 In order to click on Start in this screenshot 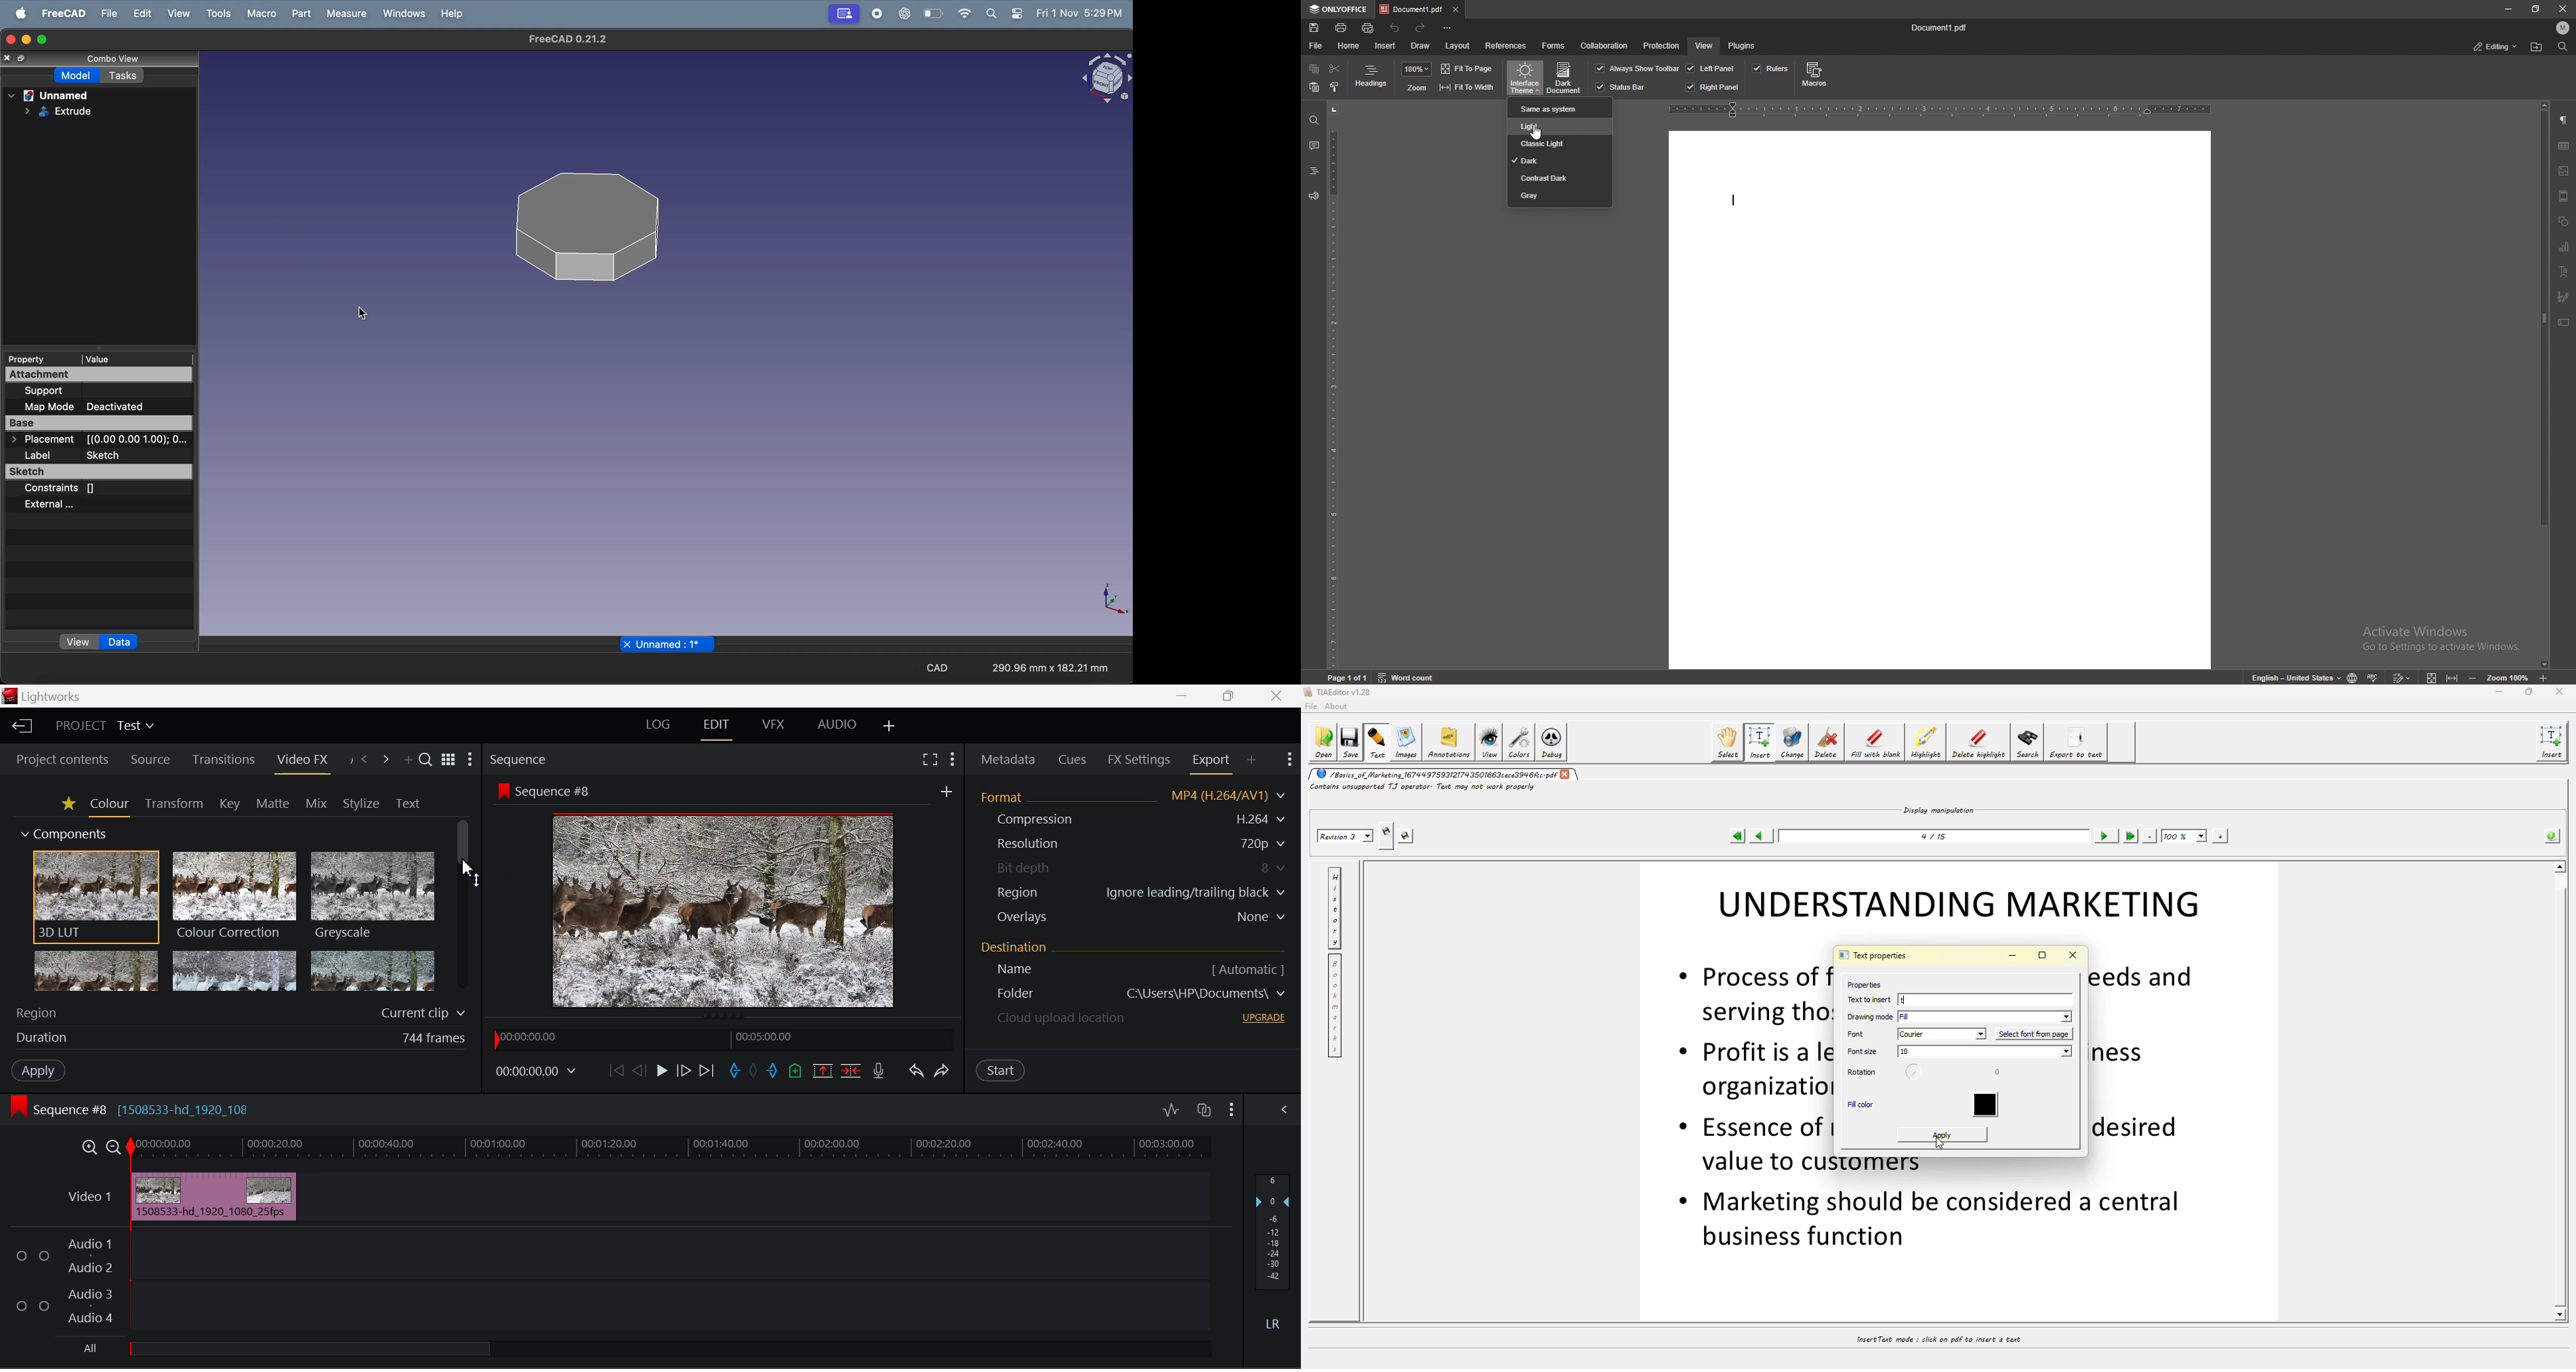, I will do `click(1001, 1071)`.